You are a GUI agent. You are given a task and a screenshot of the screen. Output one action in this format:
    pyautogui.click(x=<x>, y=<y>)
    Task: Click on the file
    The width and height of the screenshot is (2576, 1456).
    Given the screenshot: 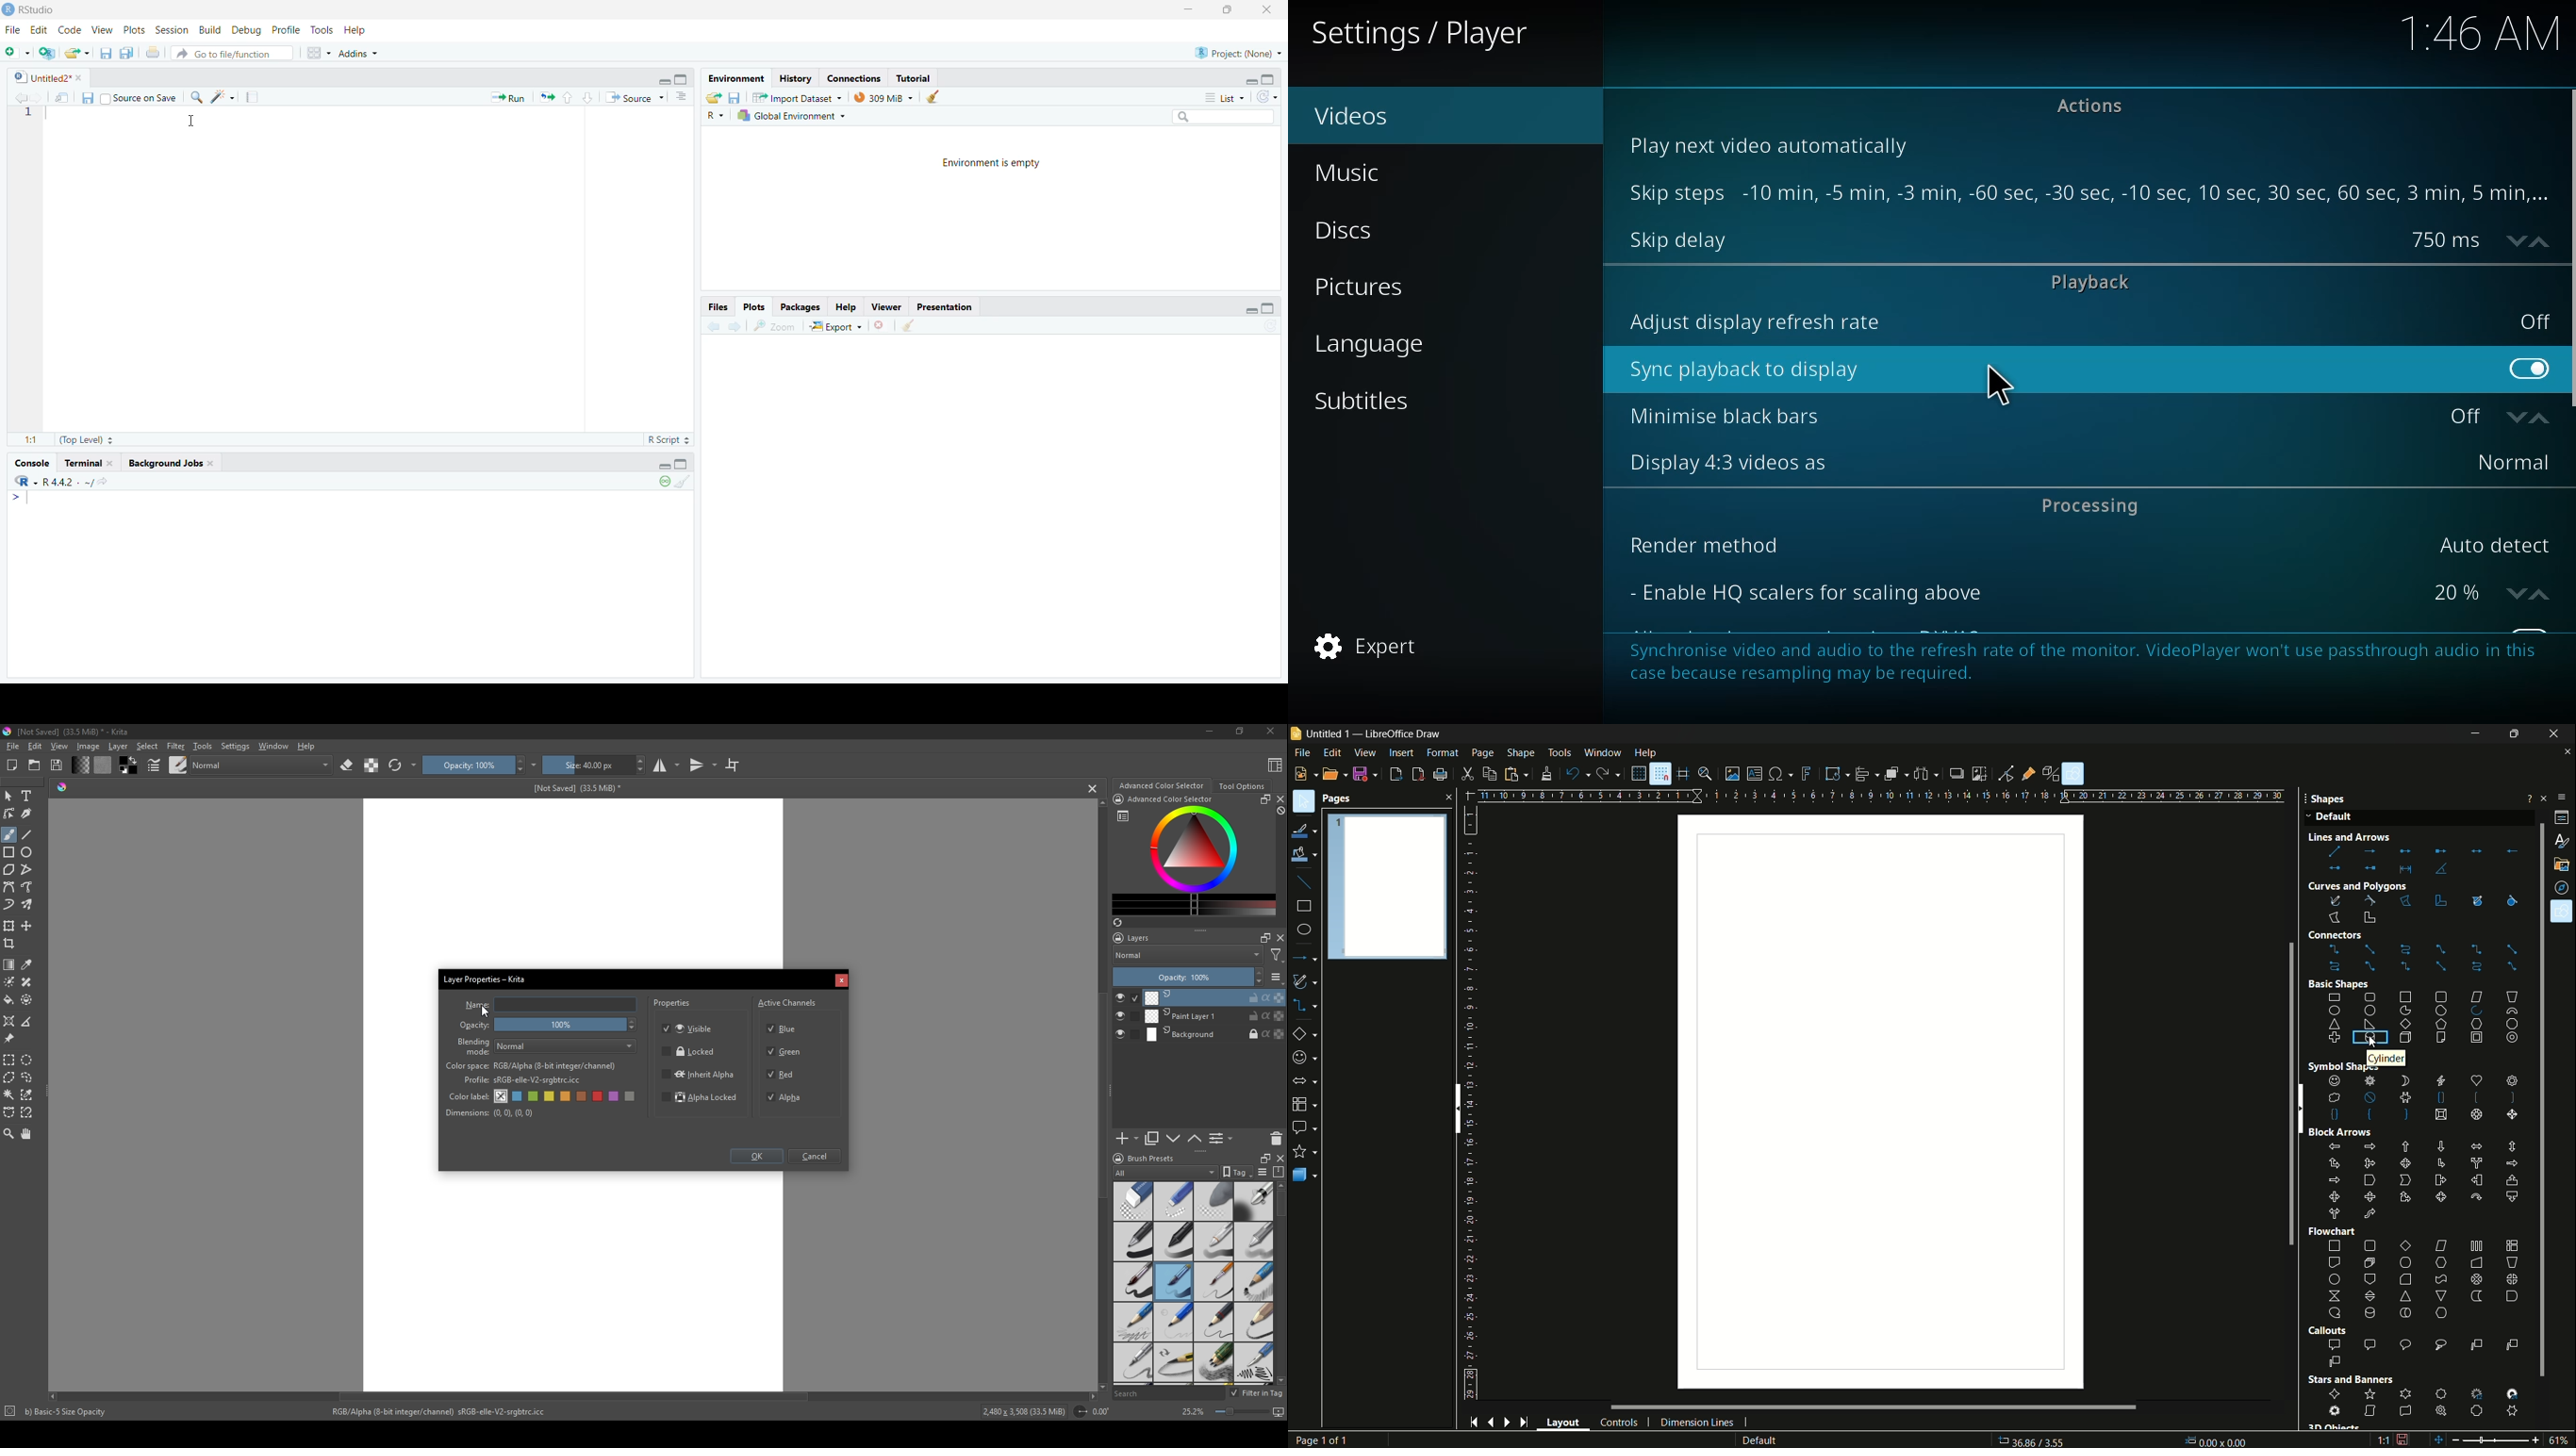 What is the action you would take?
    pyautogui.click(x=12, y=747)
    